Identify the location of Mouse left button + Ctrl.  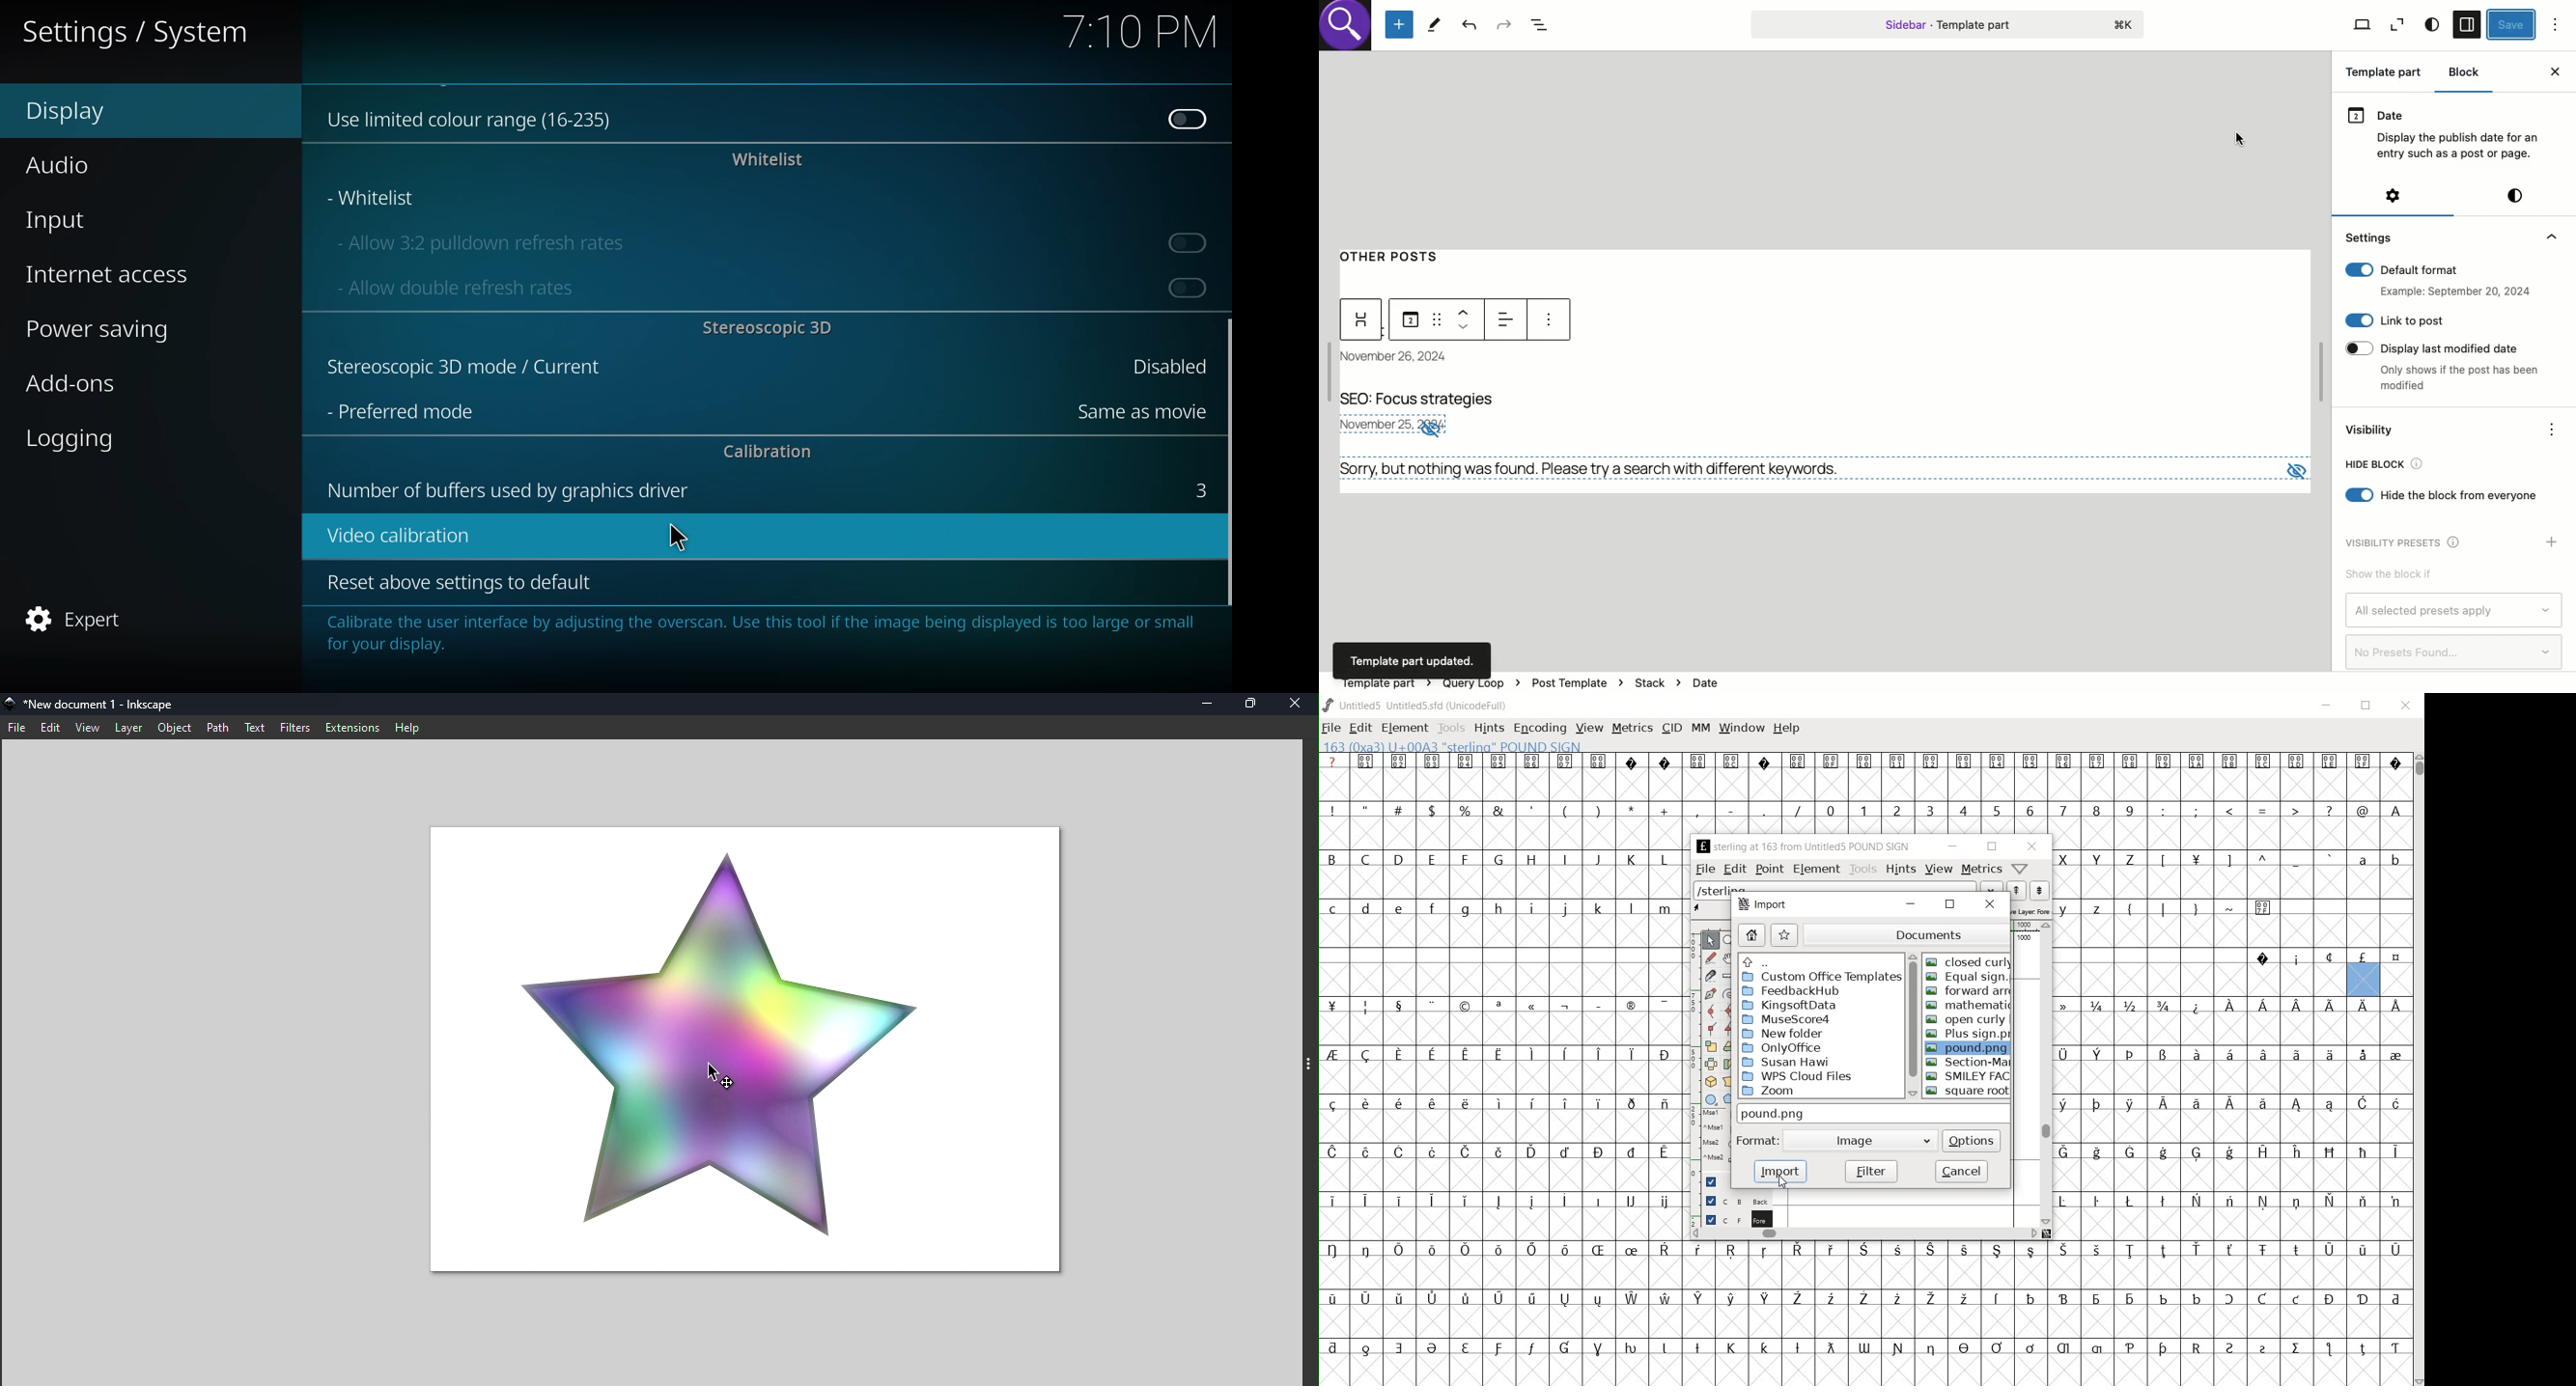
(1714, 1130).